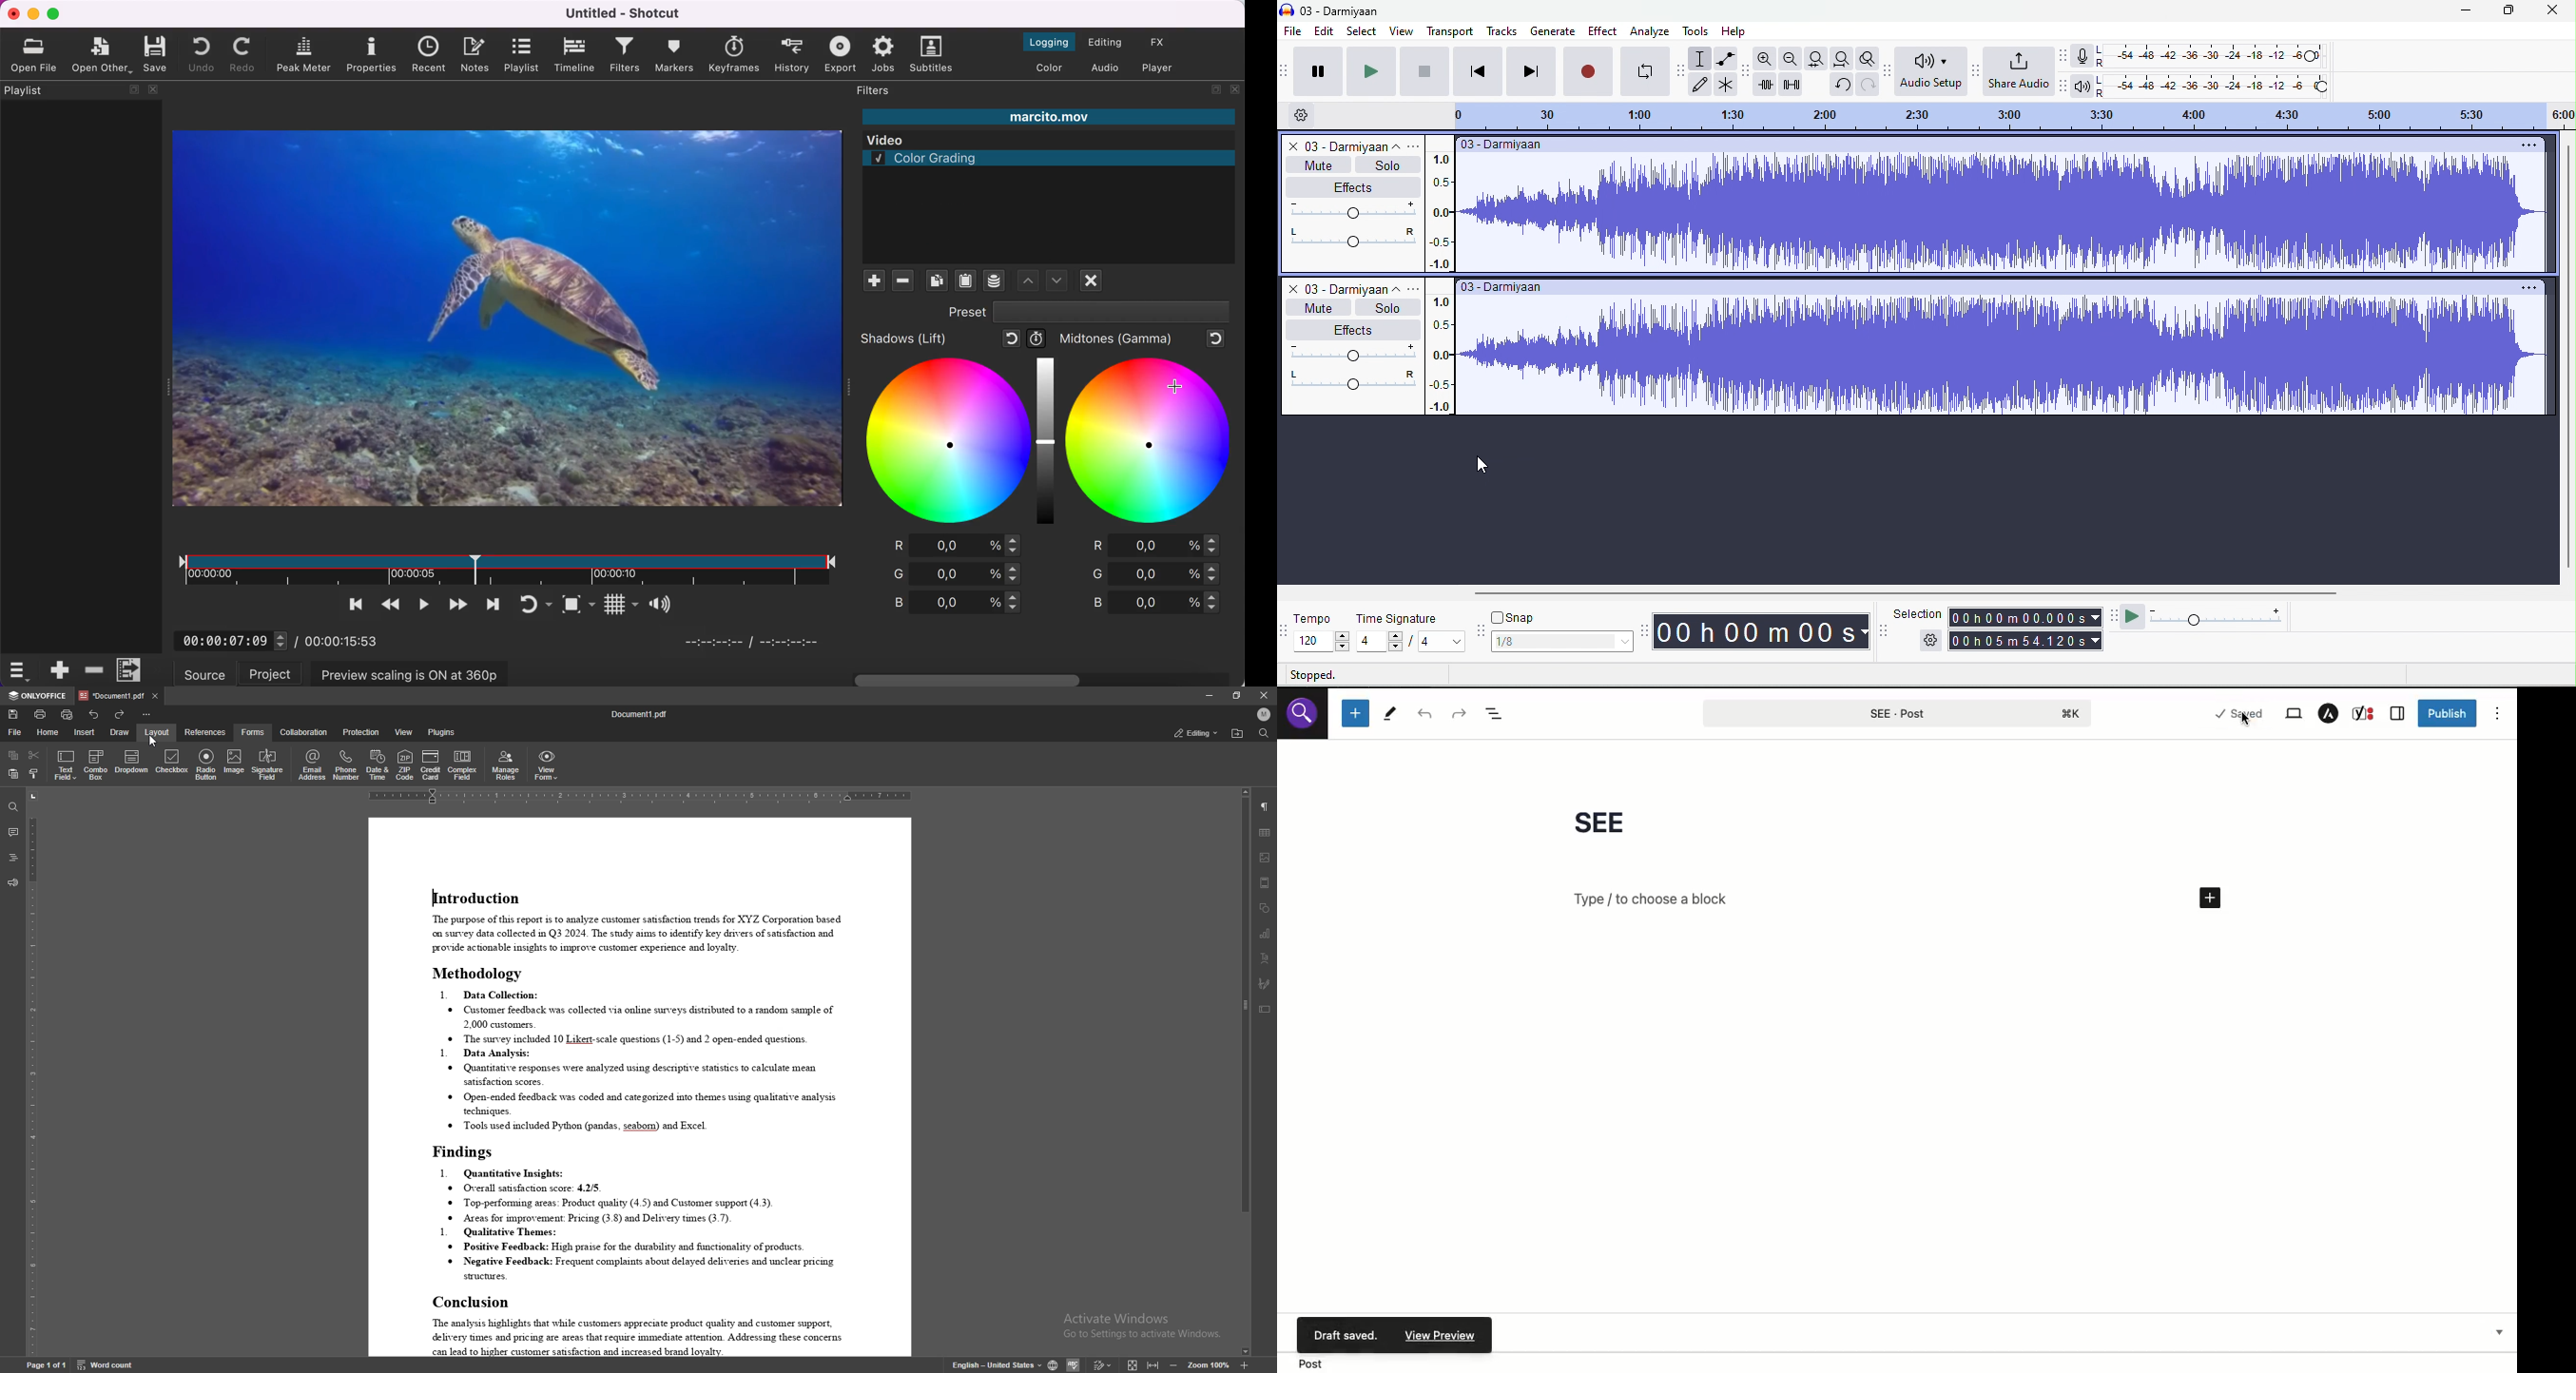 The height and width of the screenshot is (1400, 2576). Describe the element at coordinates (1265, 806) in the screenshot. I see `paragraph` at that location.